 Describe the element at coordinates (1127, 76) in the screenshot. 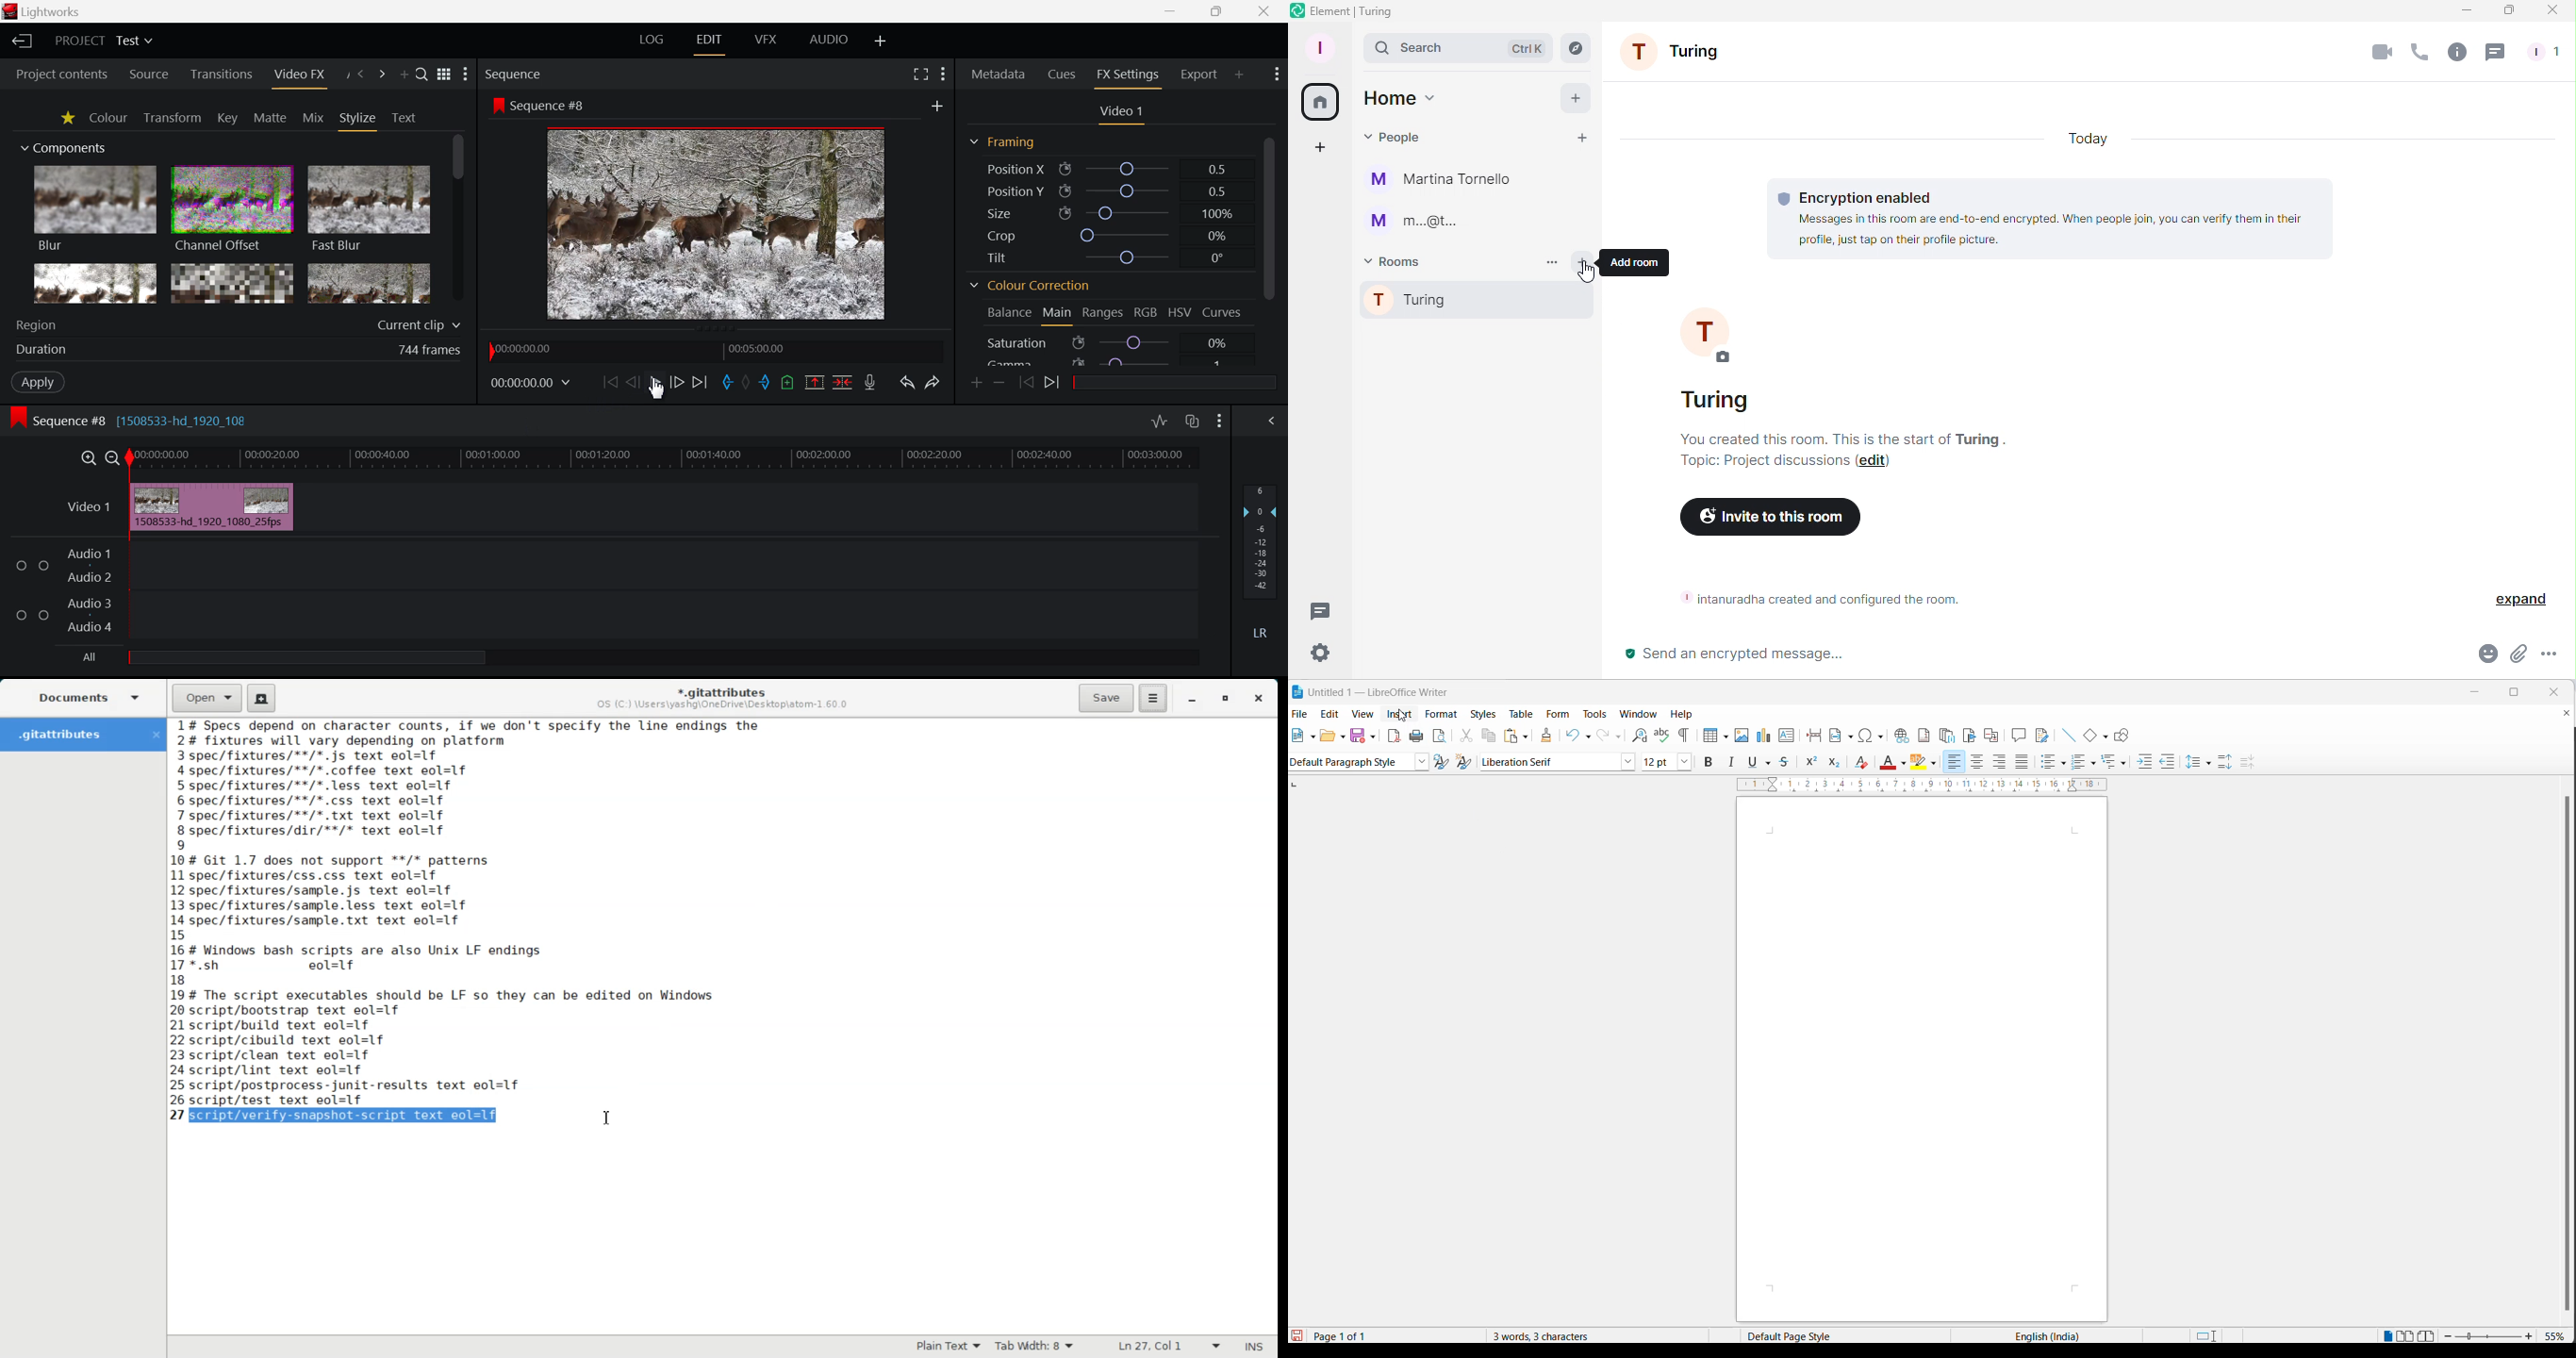

I see `FX Settings` at that location.